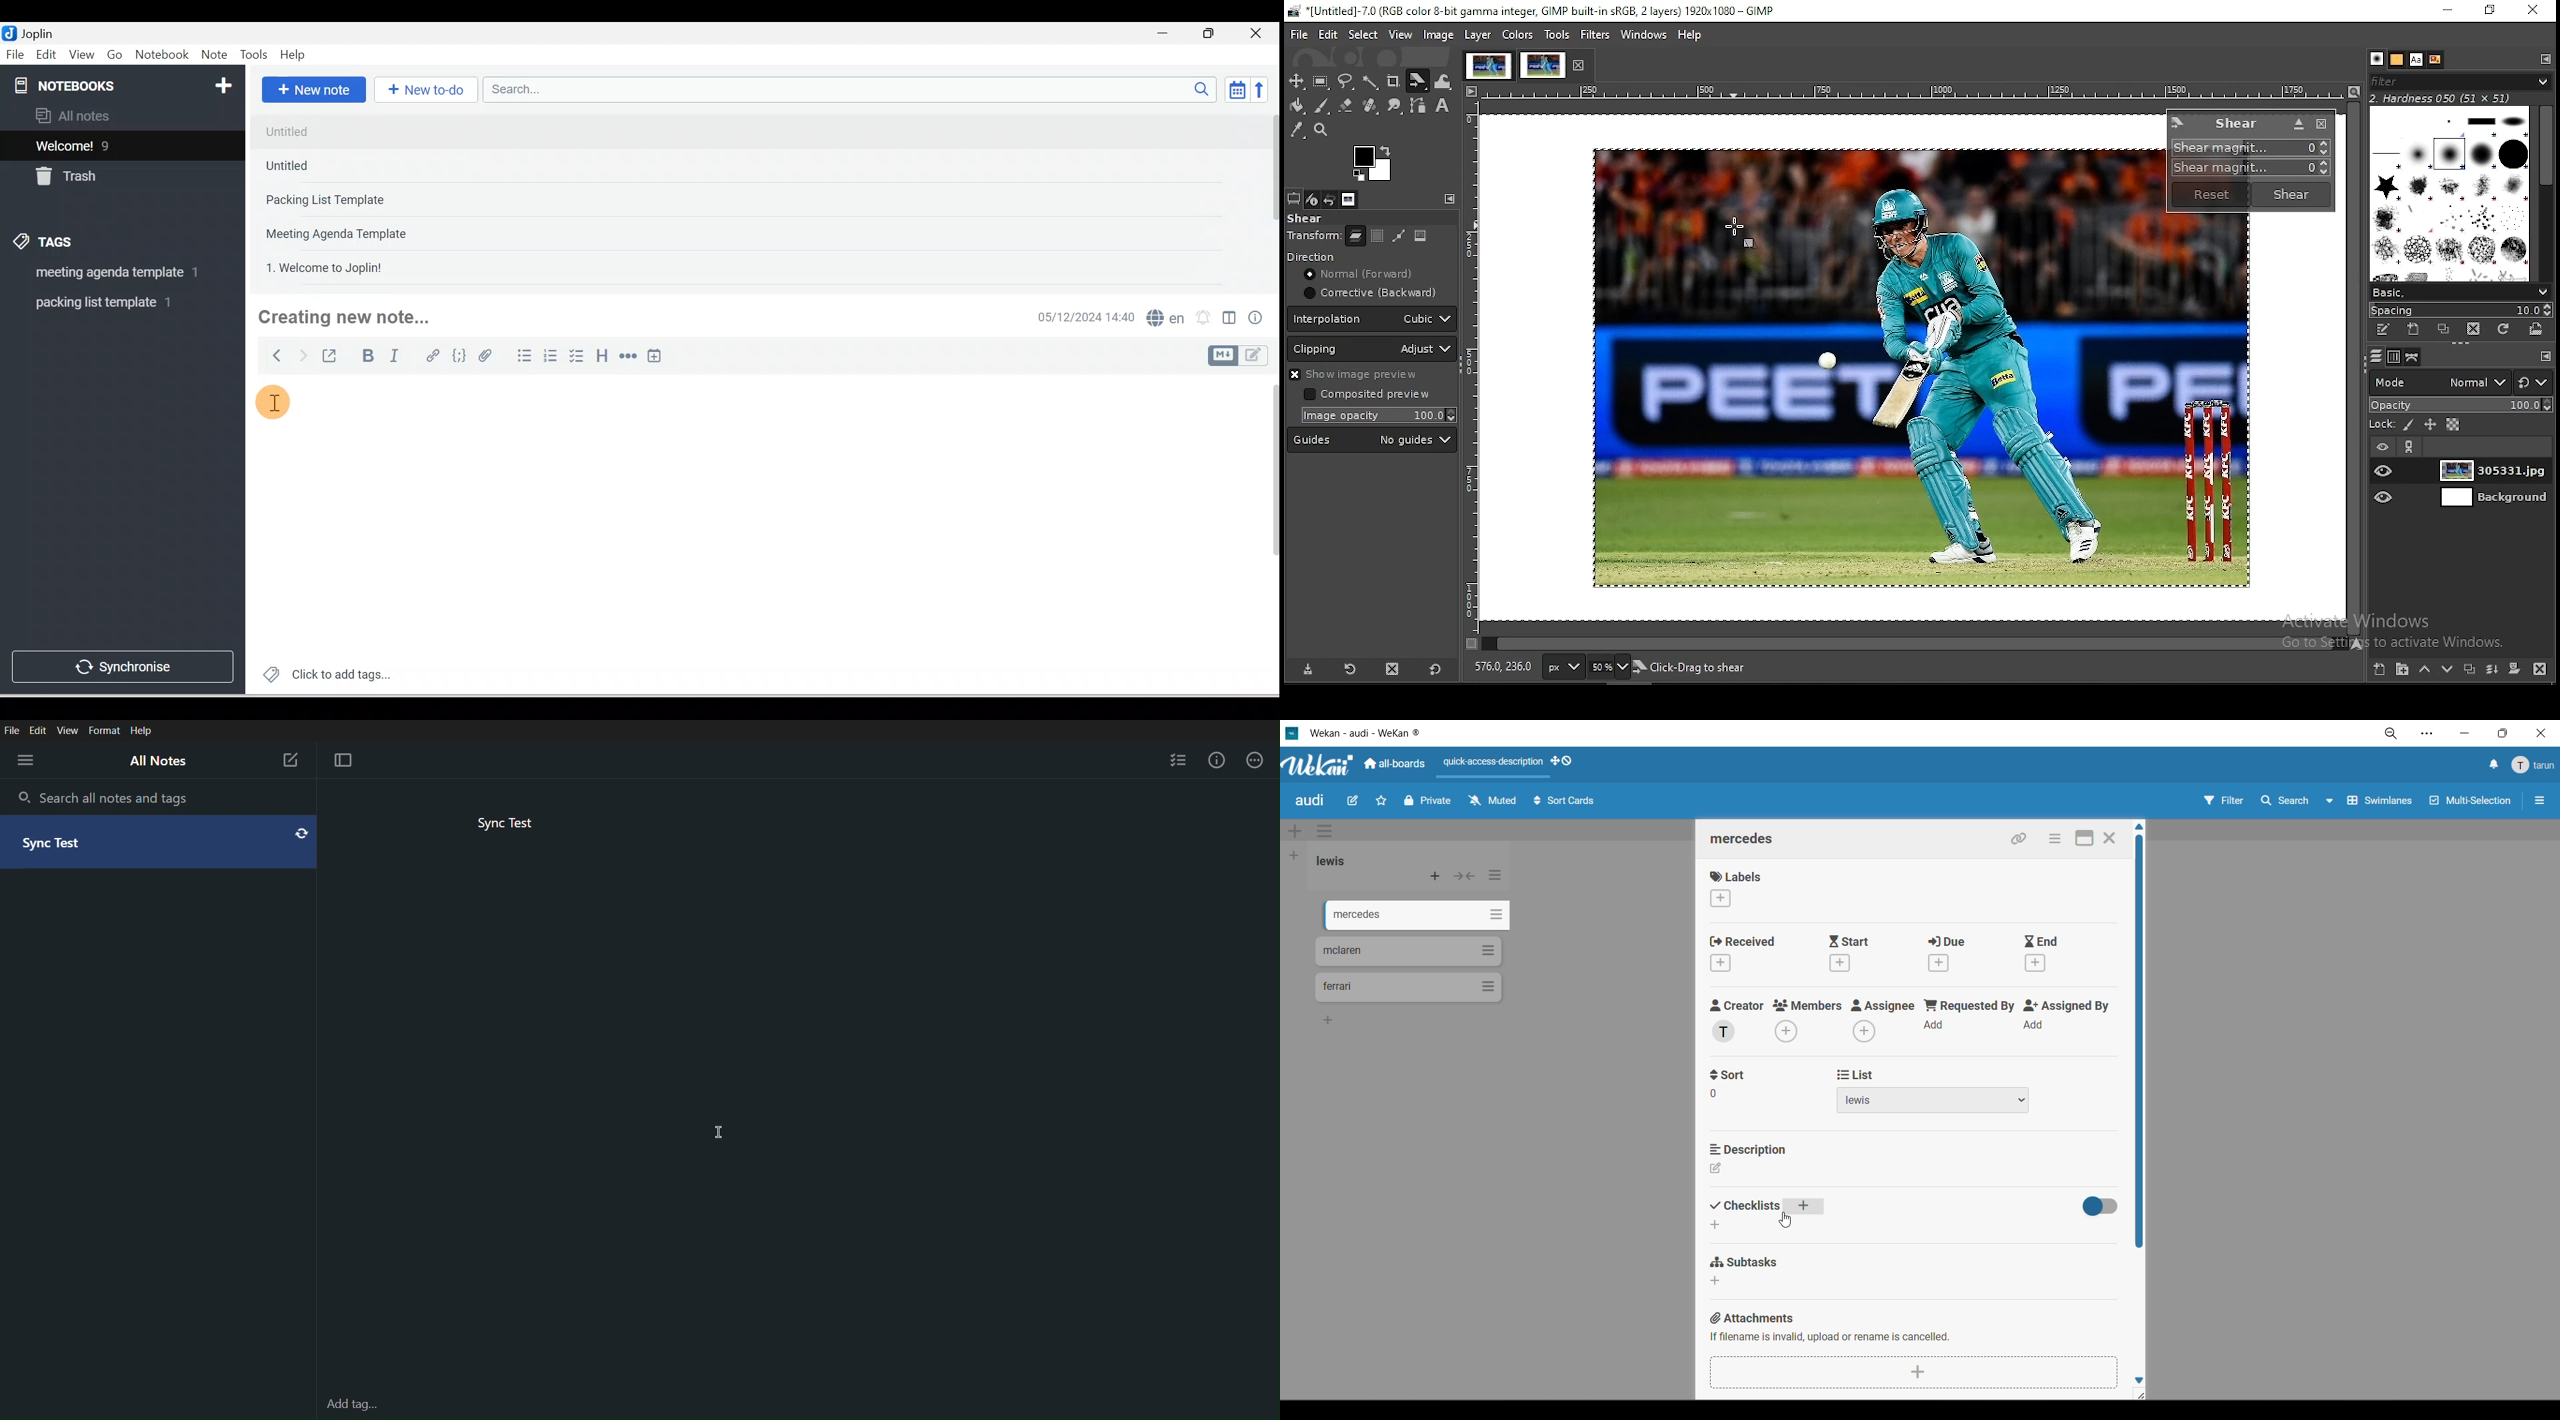 This screenshot has height=1428, width=2576. I want to click on Heading, so click(601, 355).